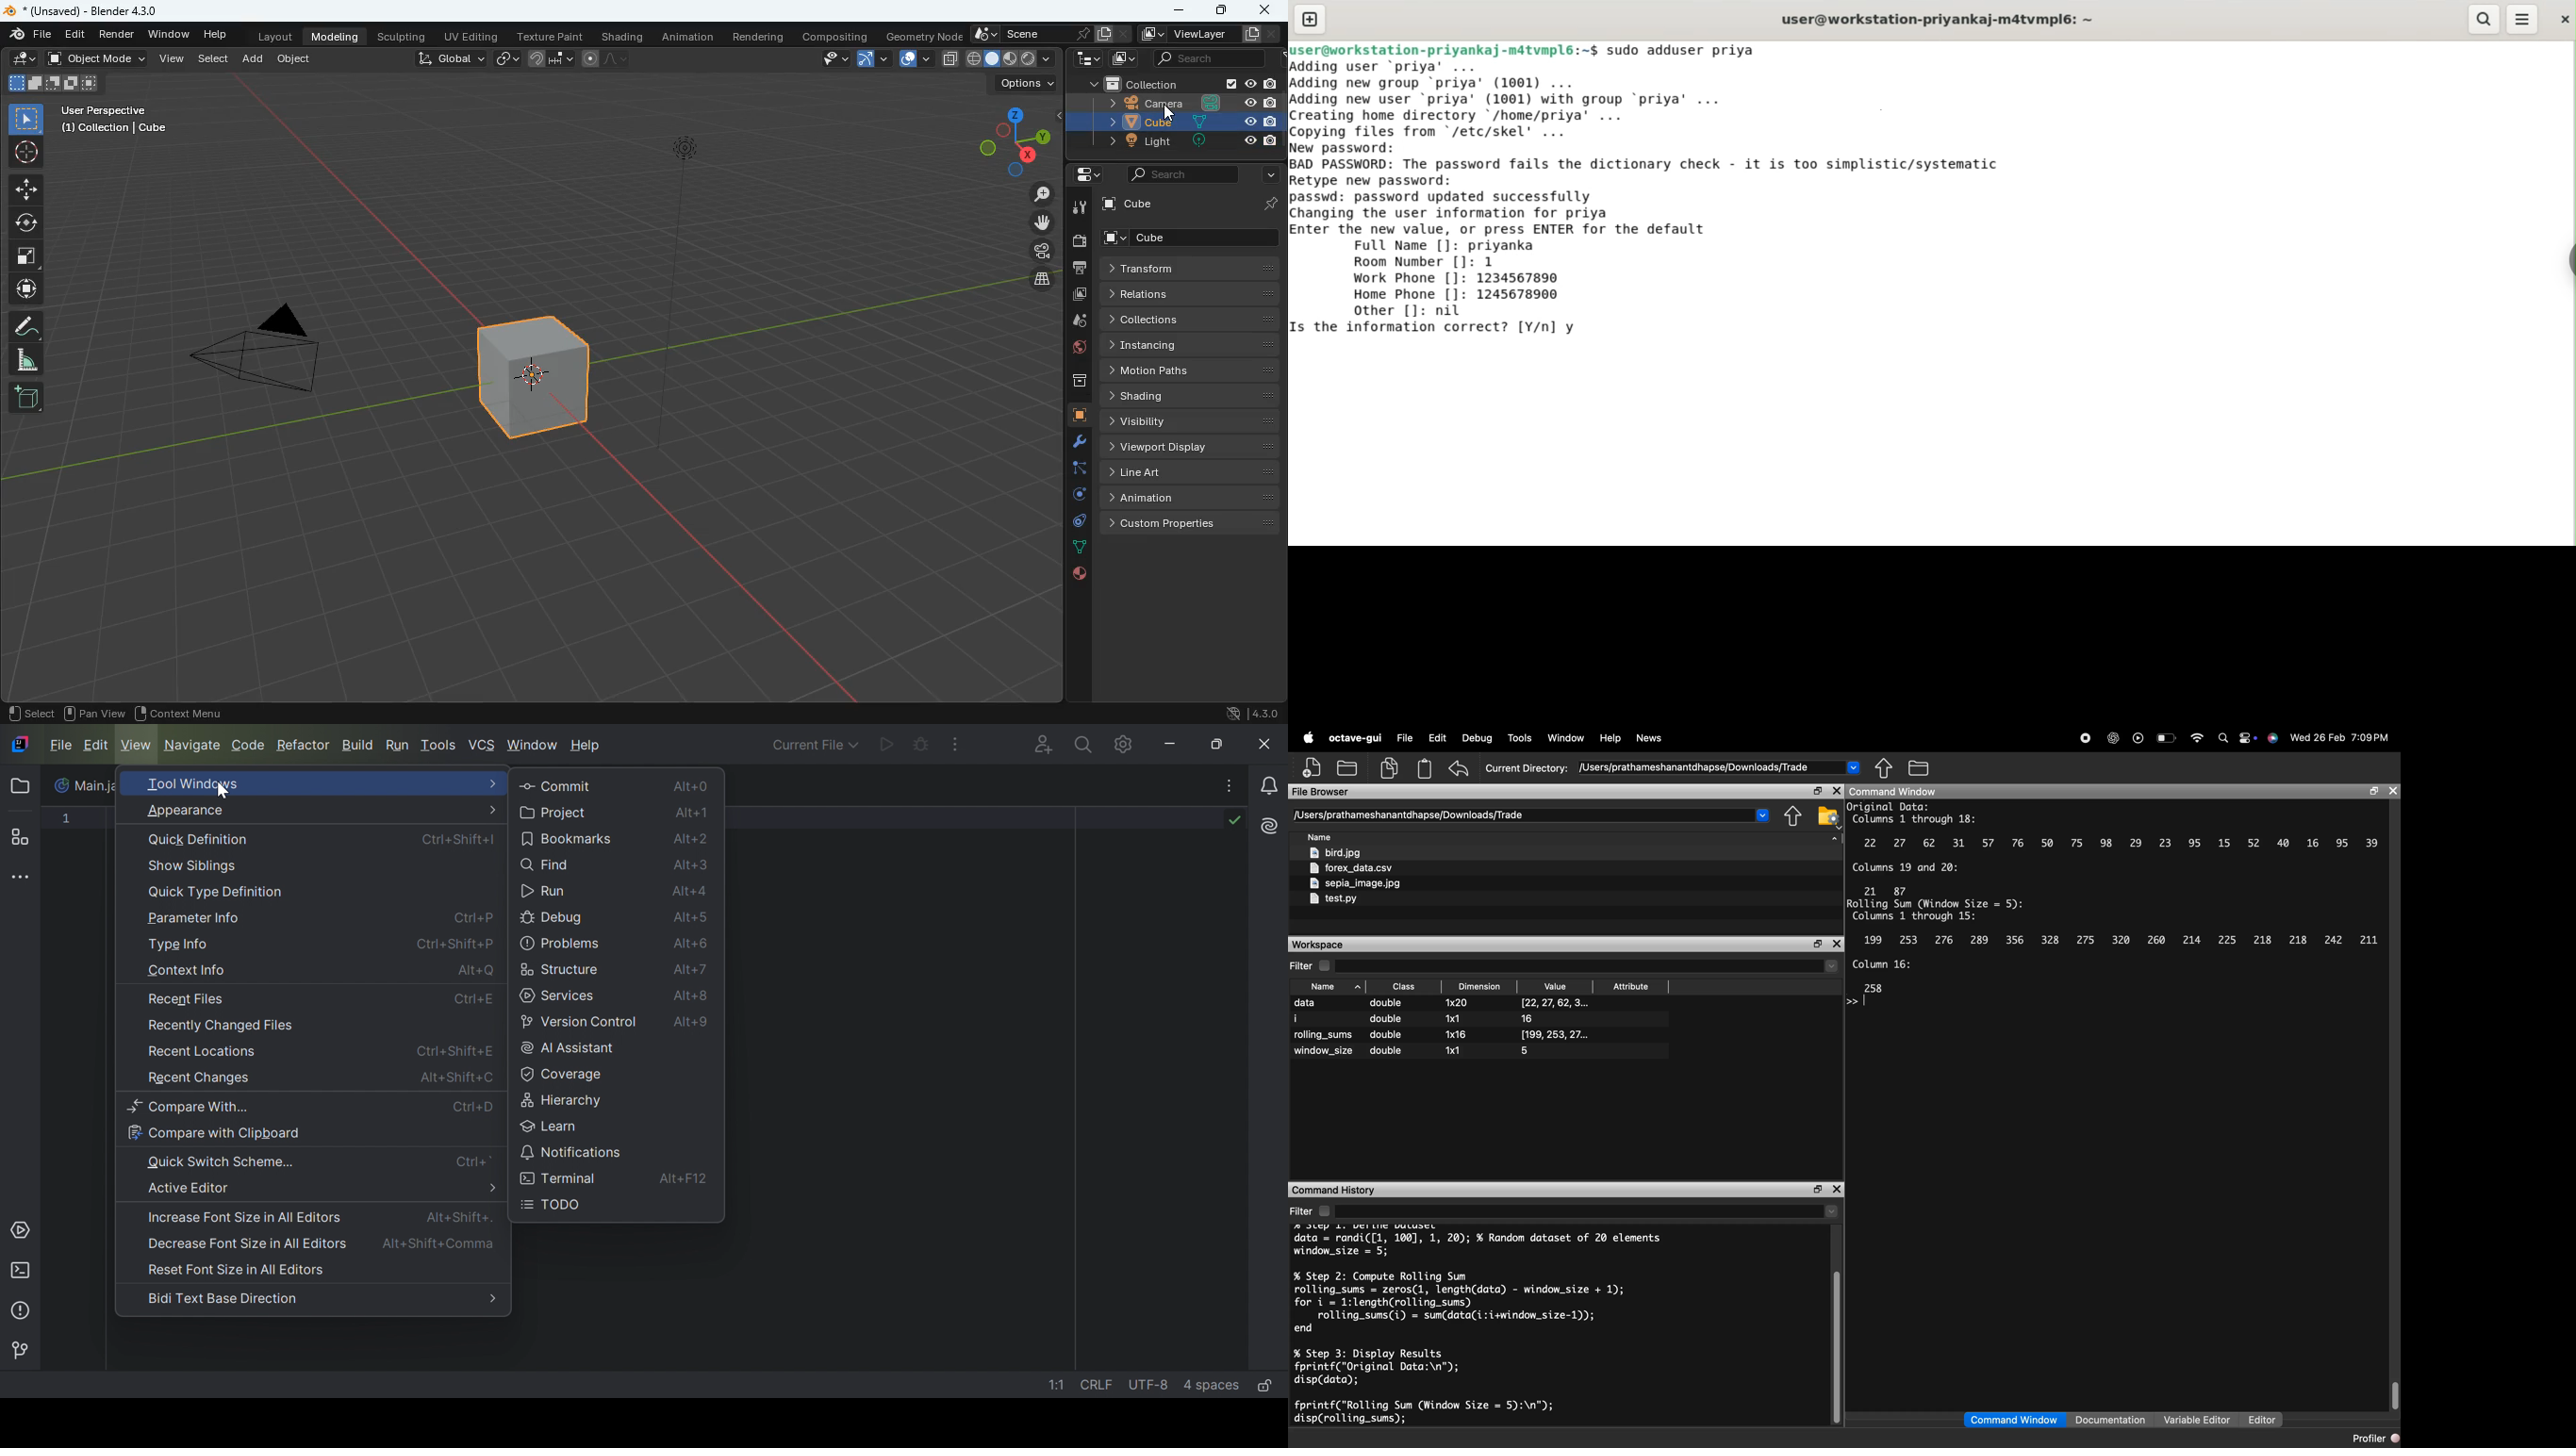 The width and height of the screenshot is (2576, 1456). I want to click on files, so click(1375, 878).